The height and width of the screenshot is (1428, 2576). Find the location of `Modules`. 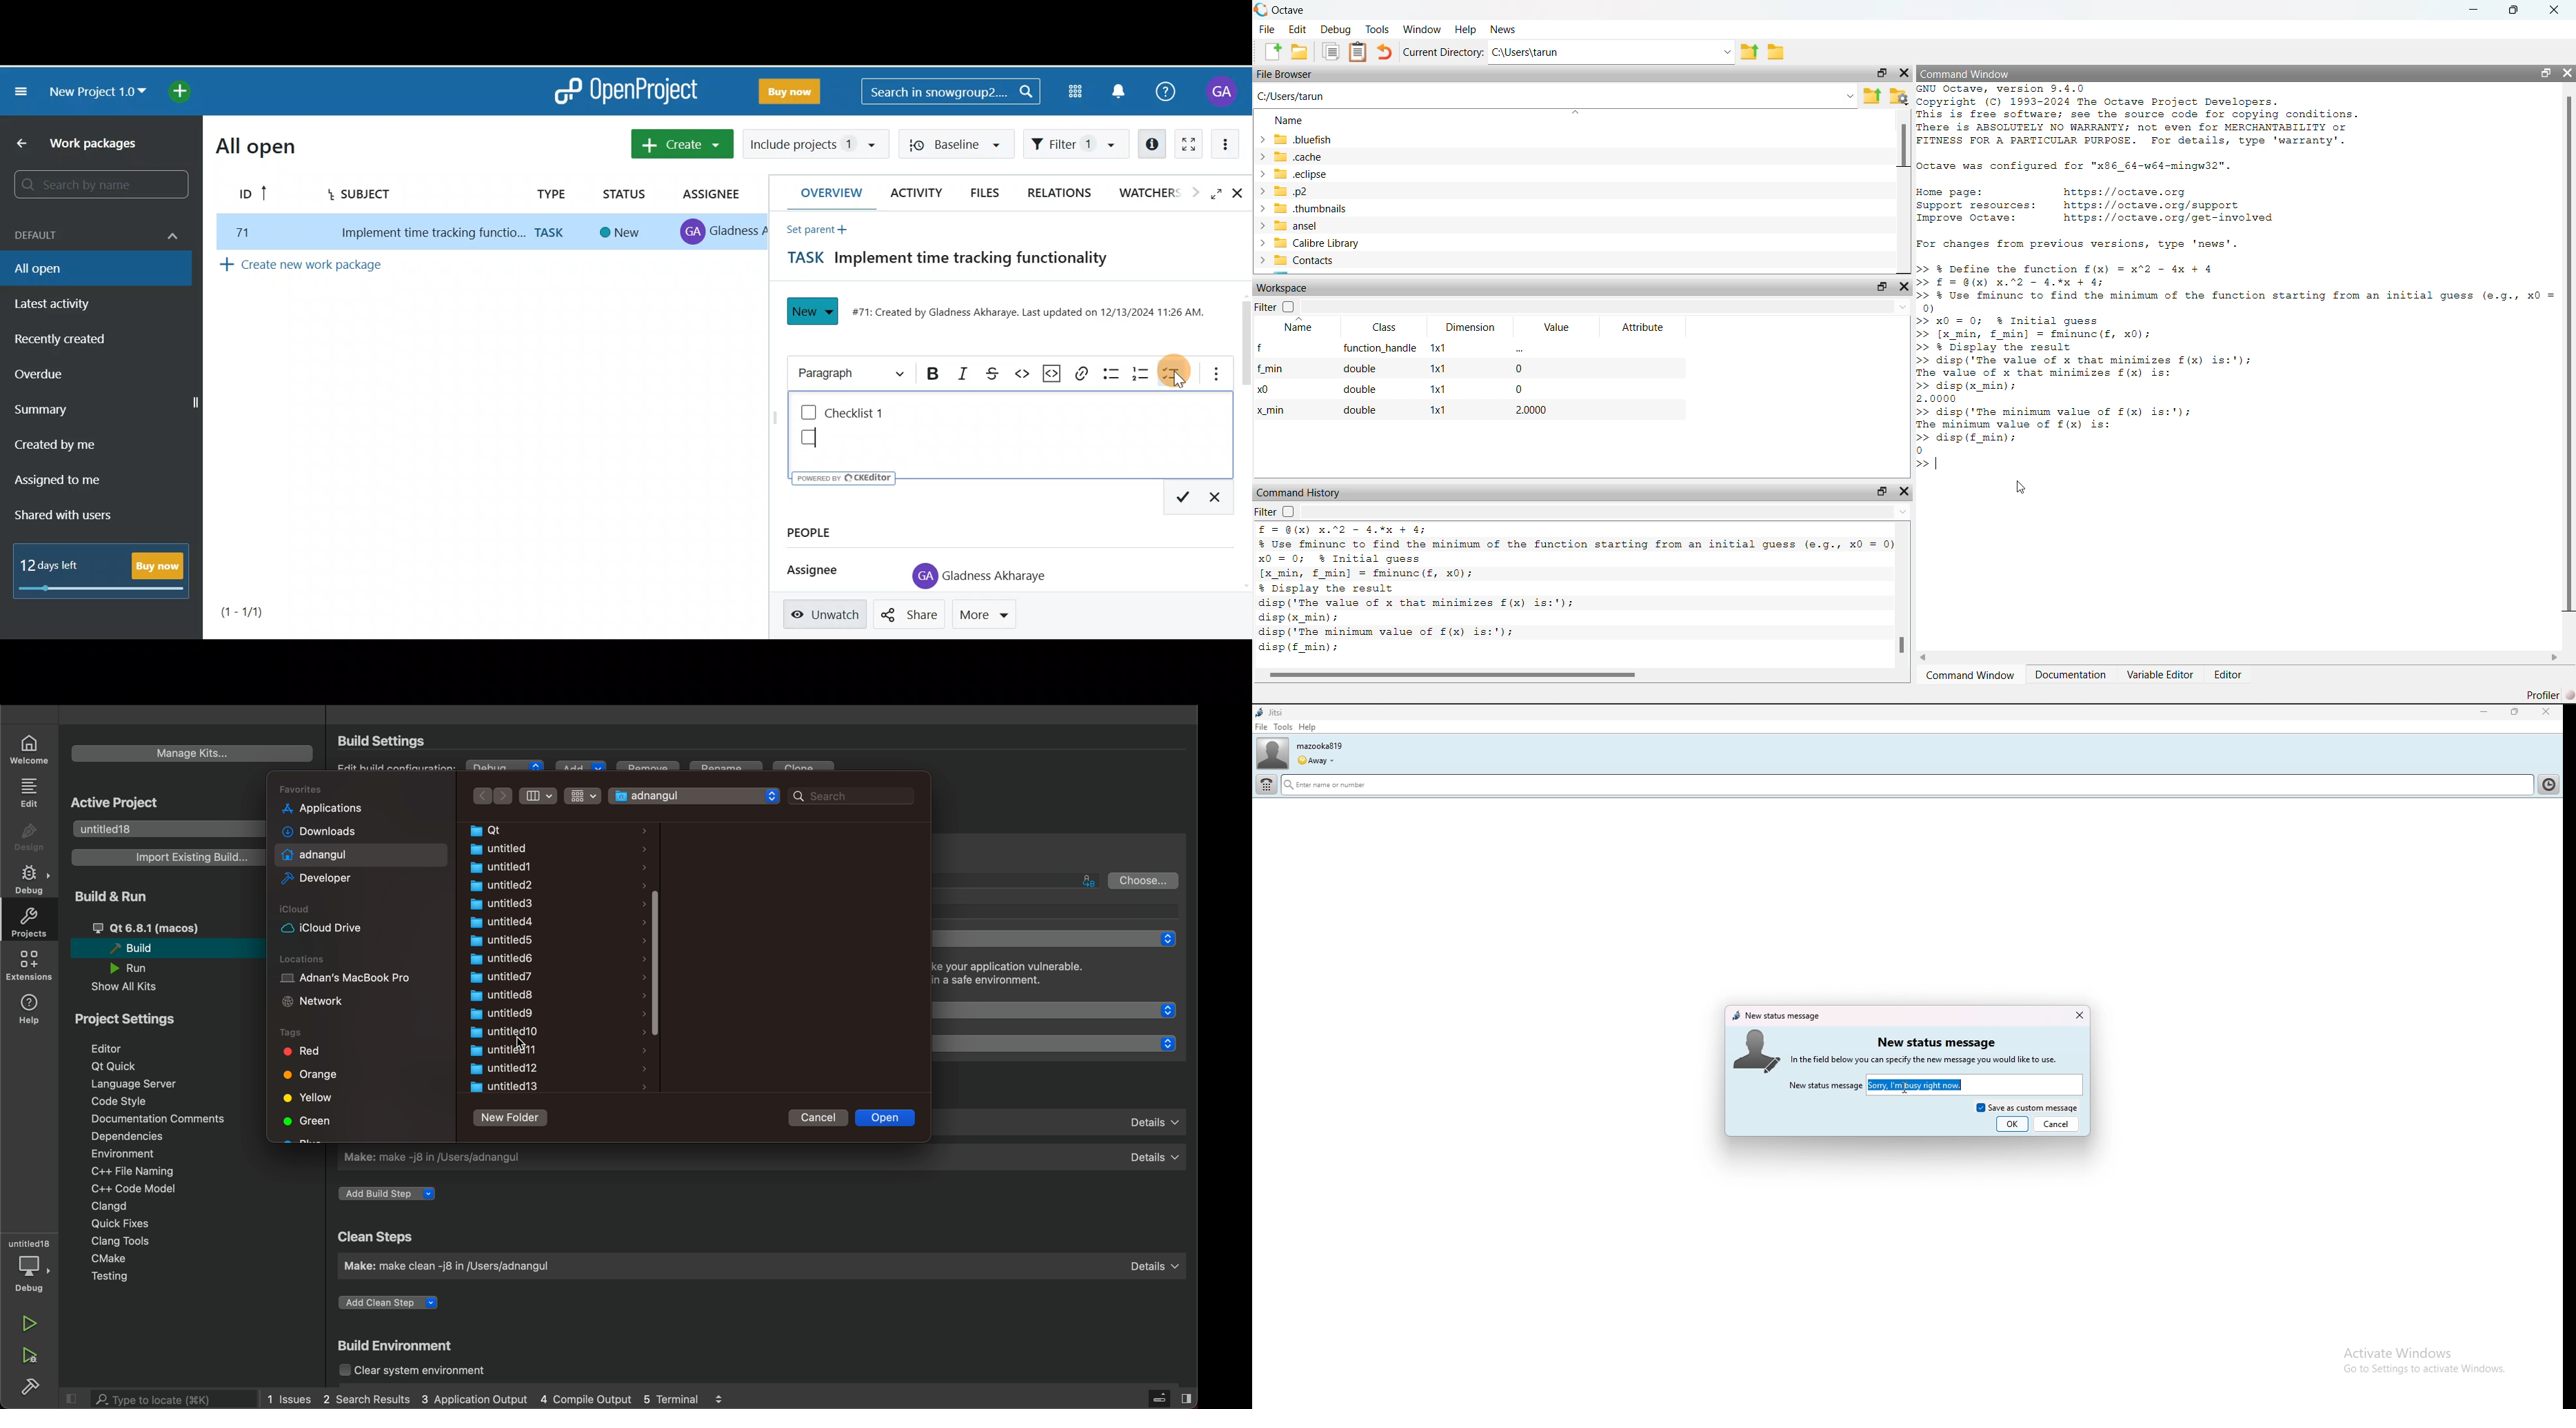

Modules is located at coordinates (1075, 91).